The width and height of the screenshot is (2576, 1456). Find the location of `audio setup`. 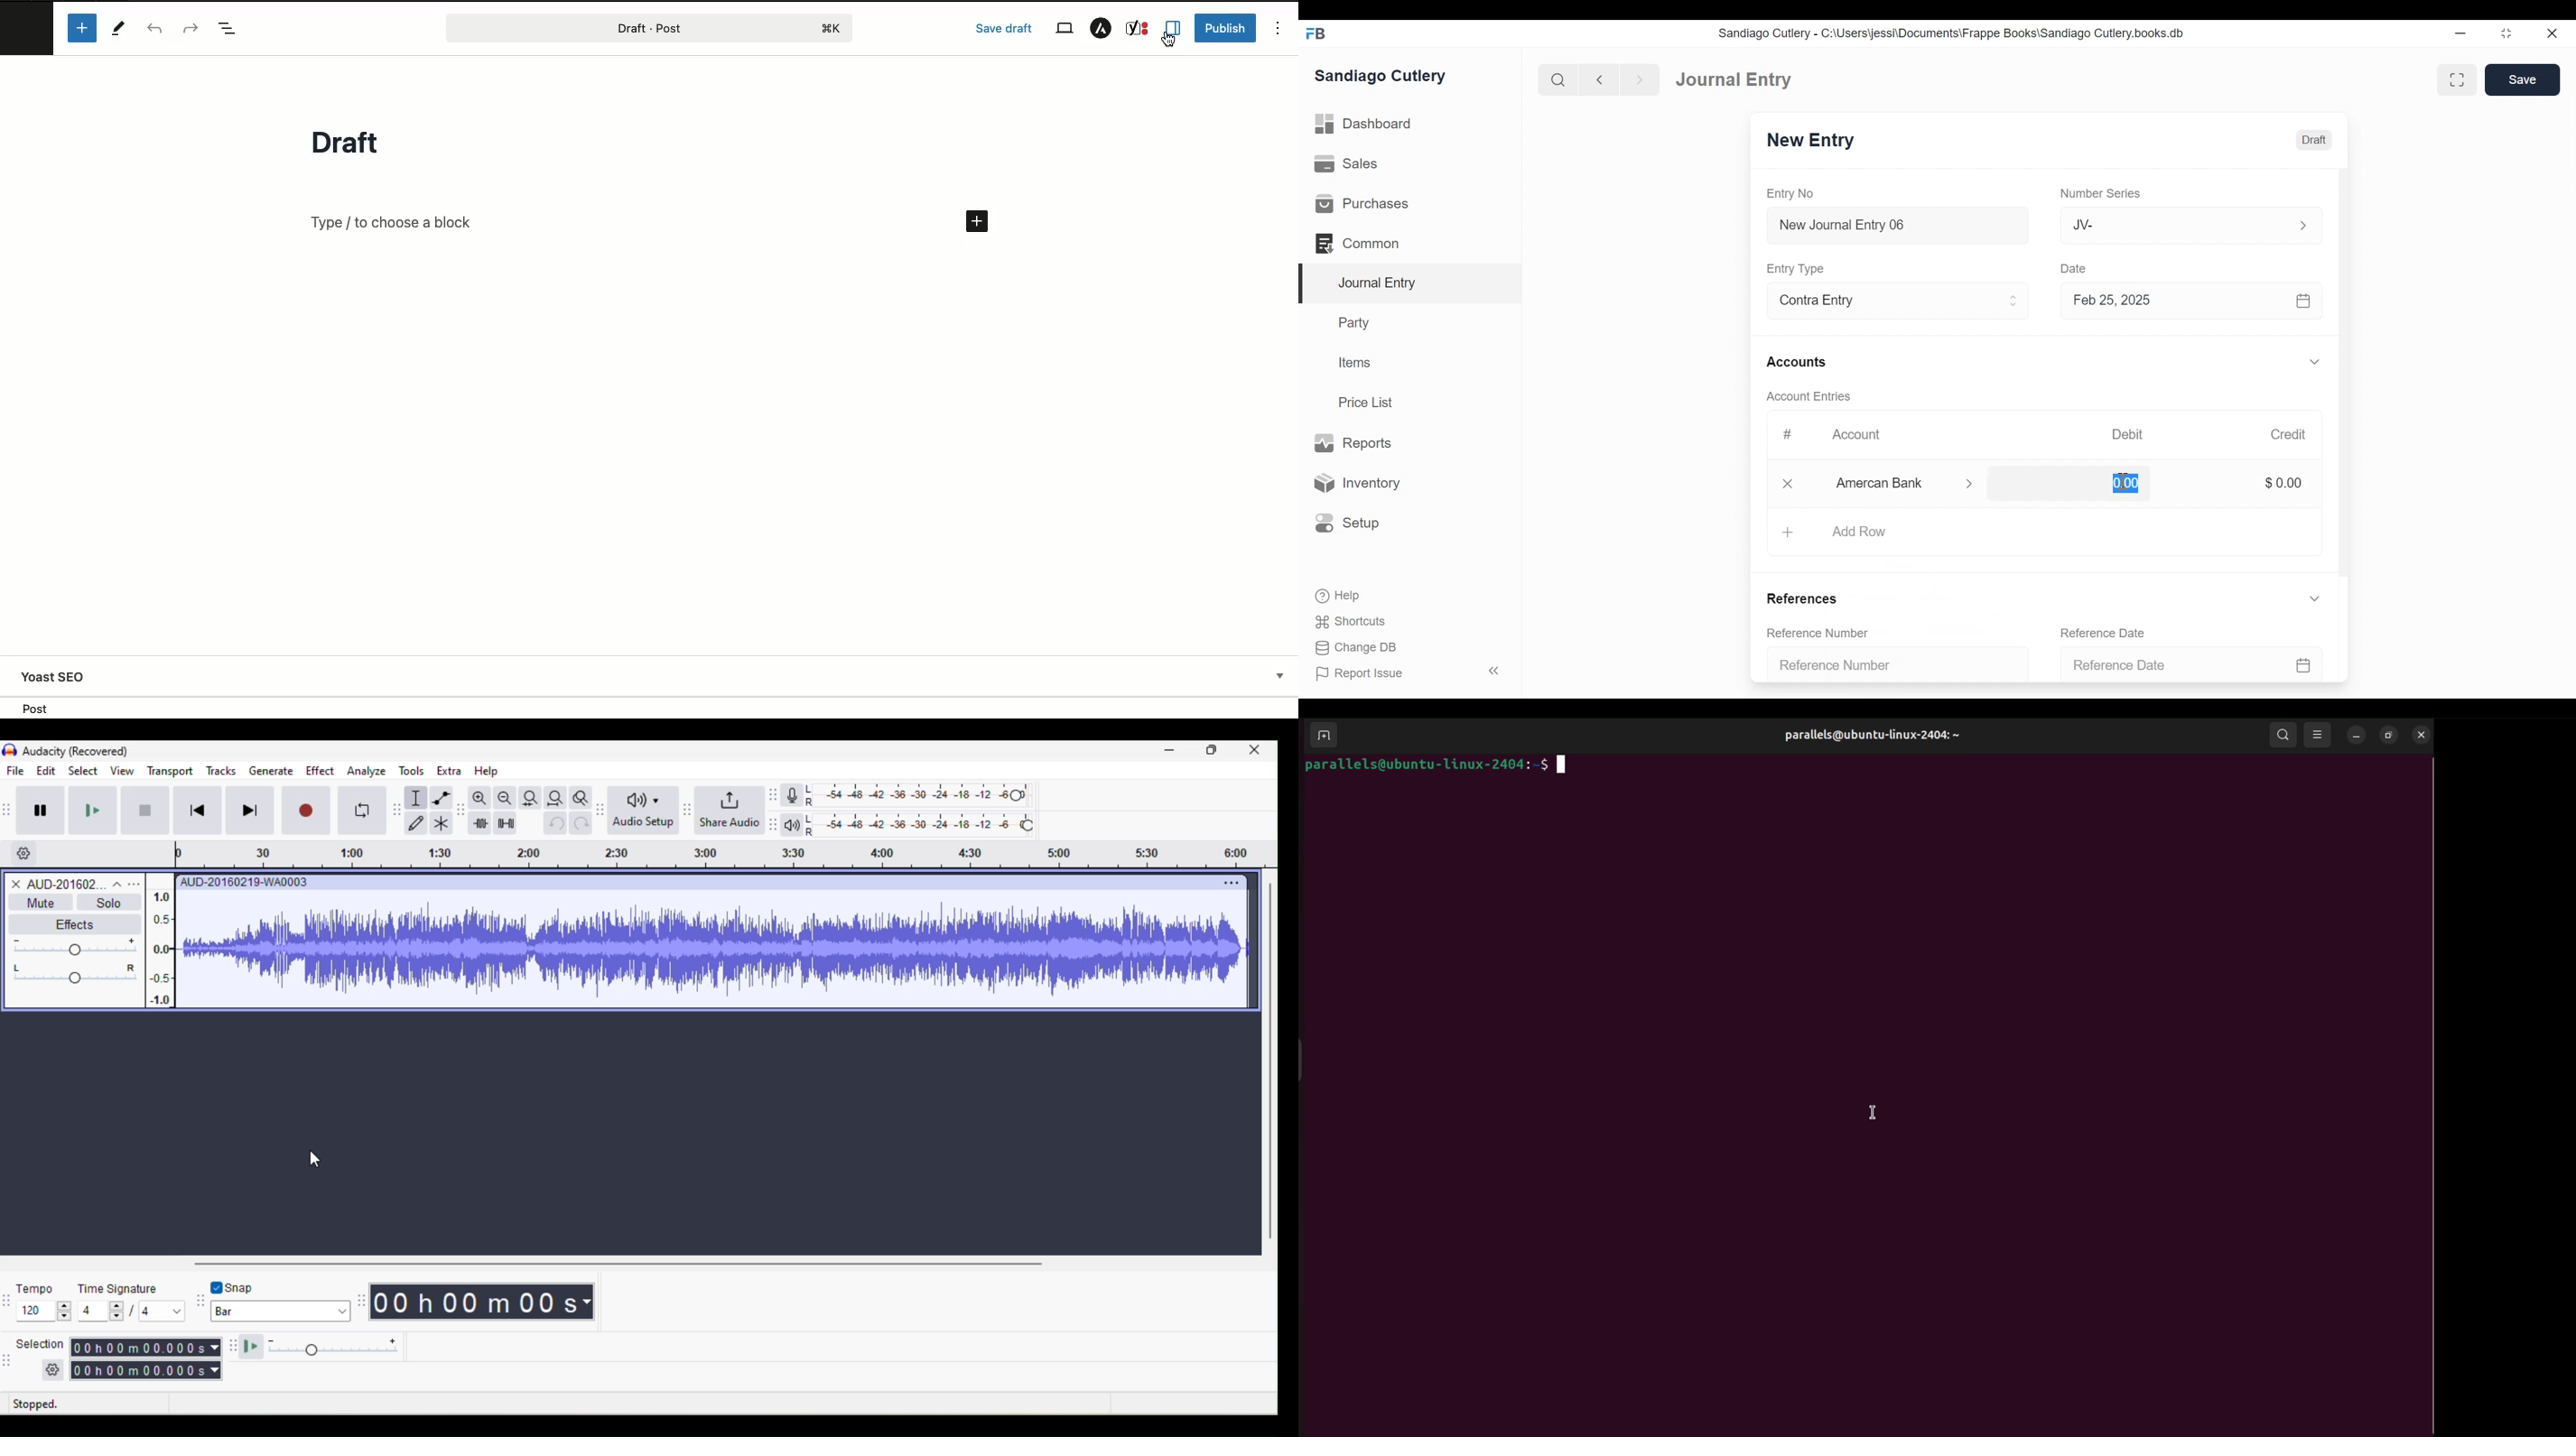

audio setup is located at coordinates (646, 812).